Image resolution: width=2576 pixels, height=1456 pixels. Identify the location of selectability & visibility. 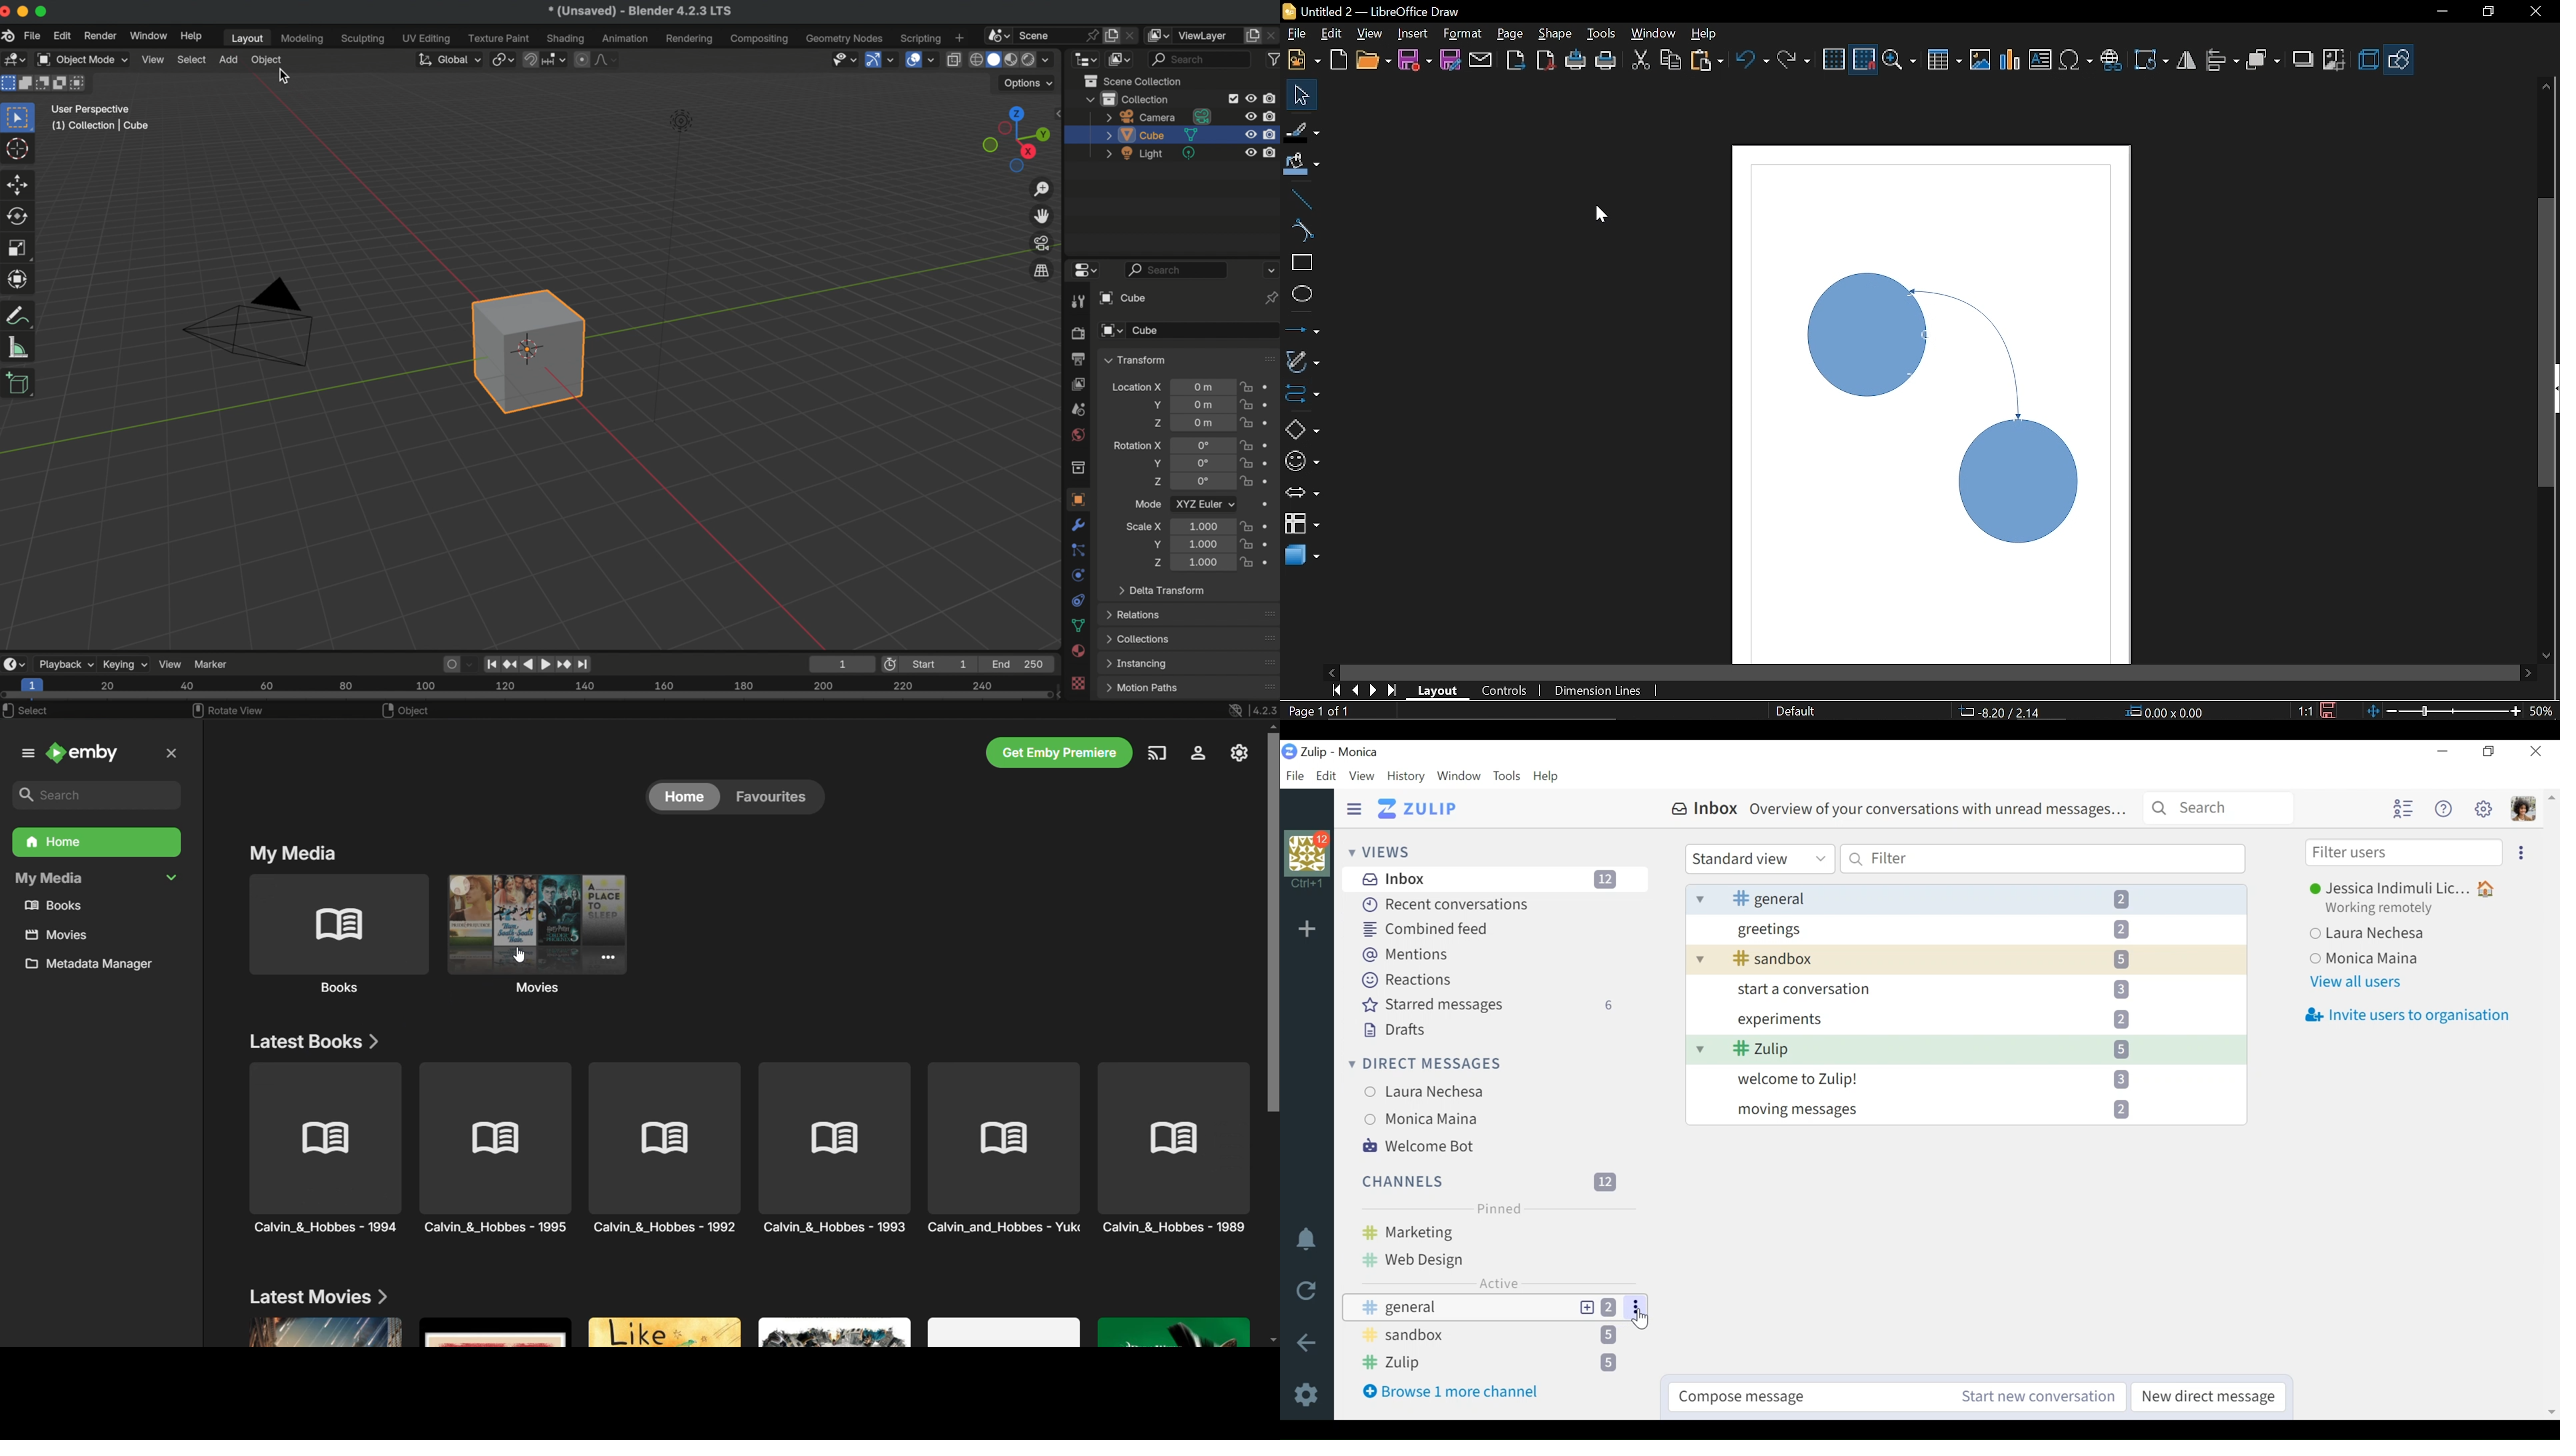
(843, 59).